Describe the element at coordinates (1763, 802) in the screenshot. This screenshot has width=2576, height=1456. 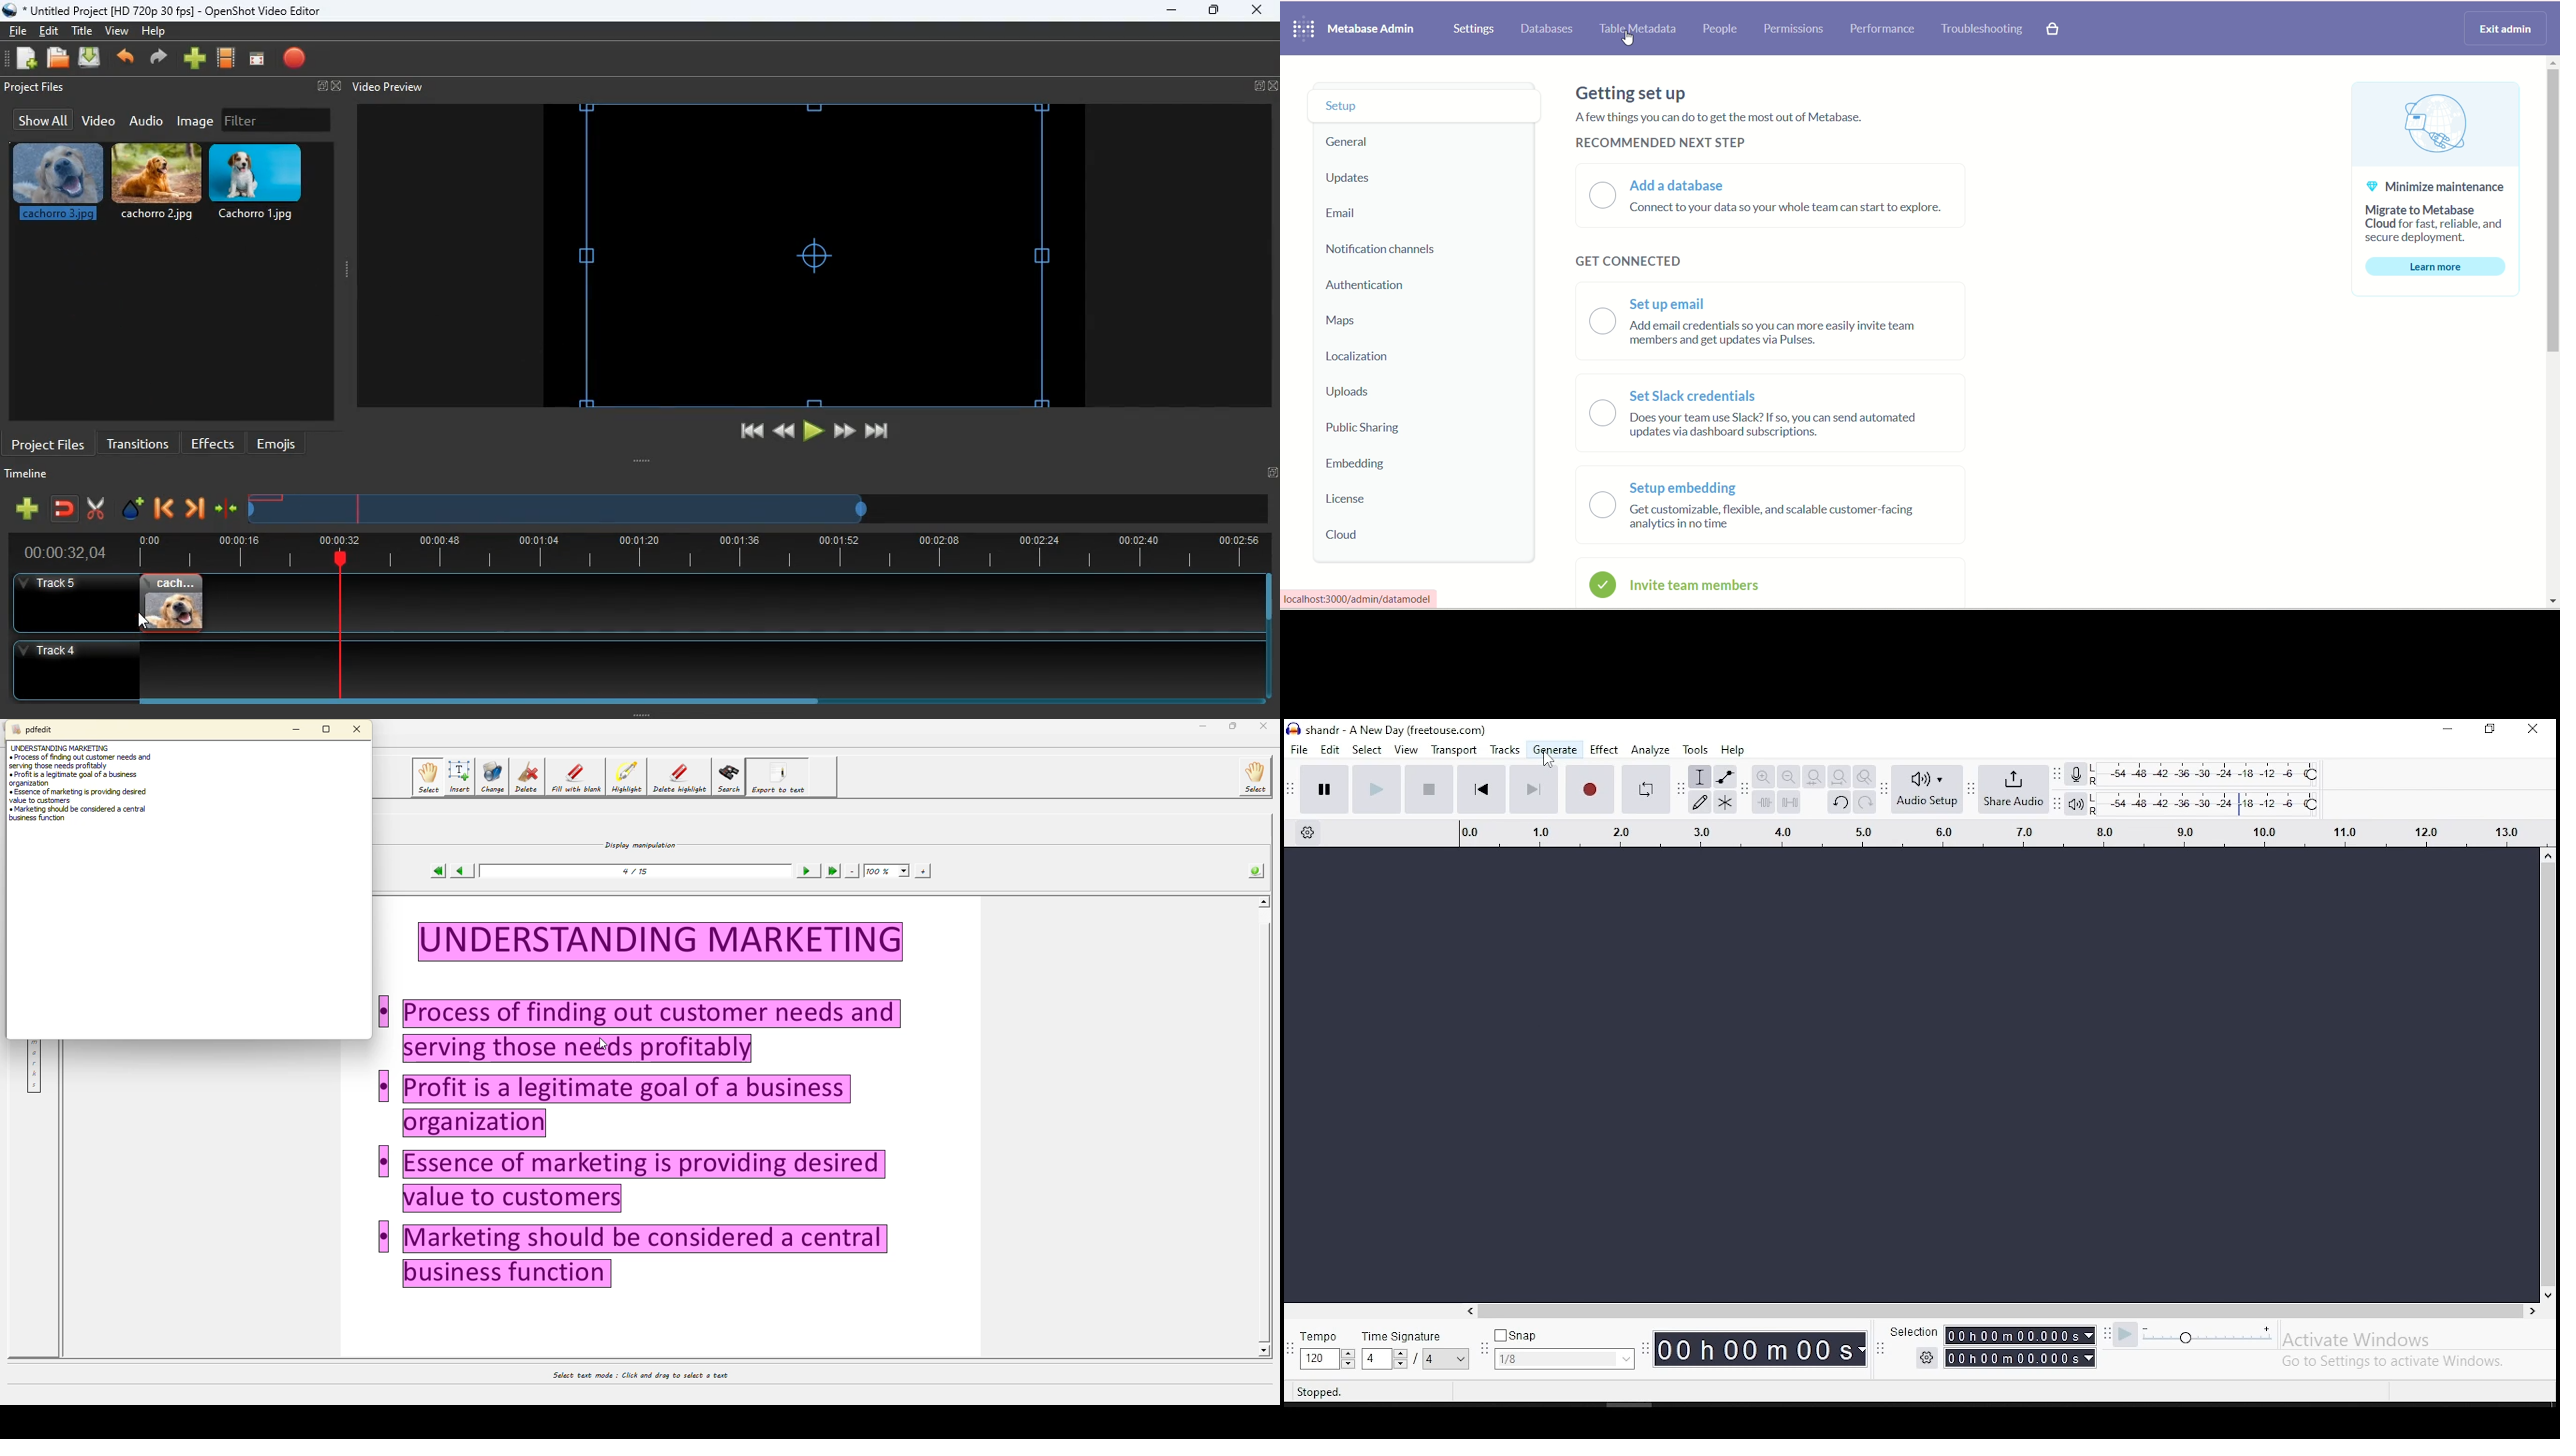
I see `trim audio outside selection` at that location.